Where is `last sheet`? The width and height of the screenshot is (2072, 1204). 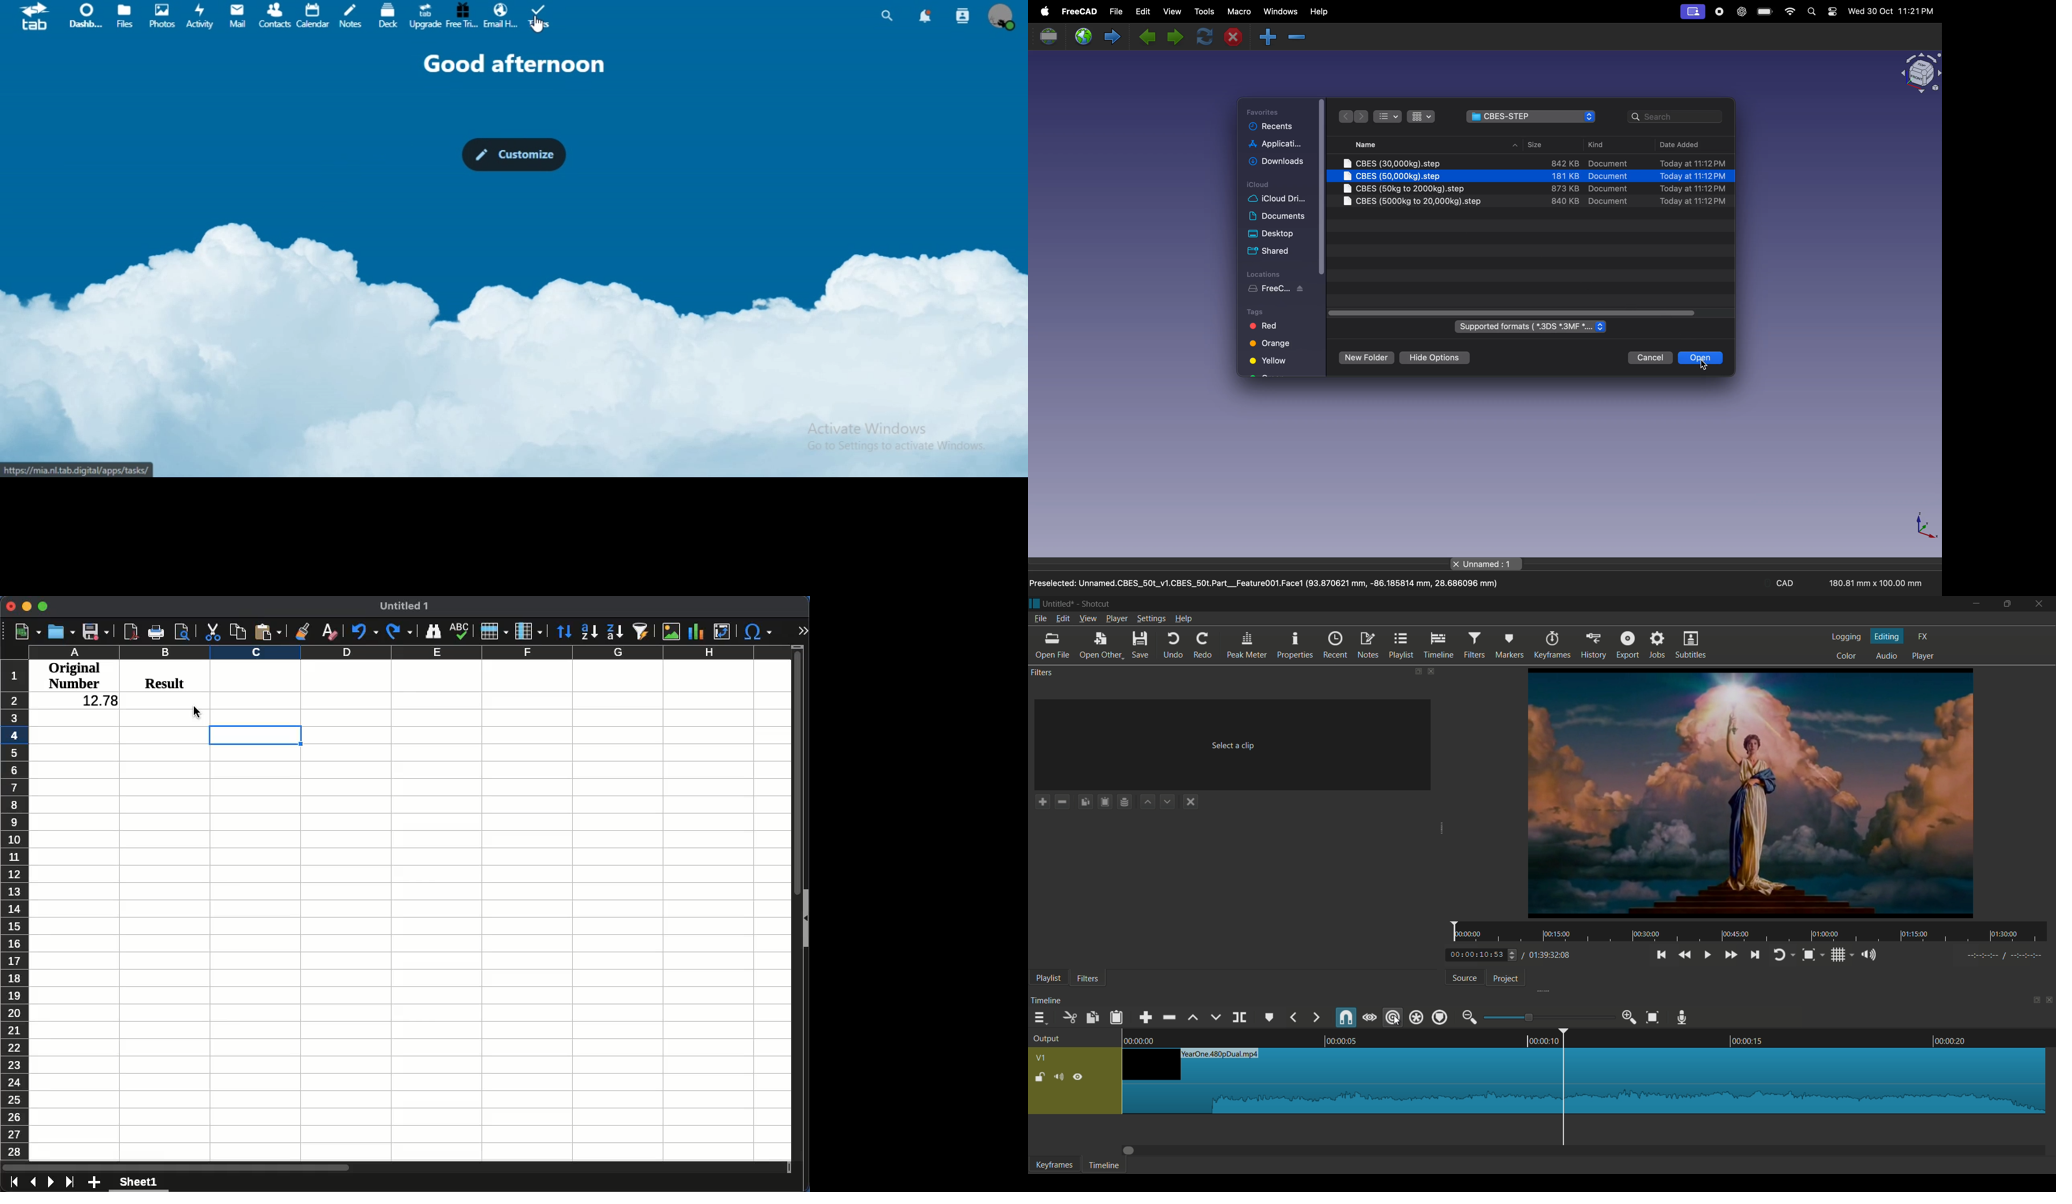 last sheet is located at coordinates (70, 1182).